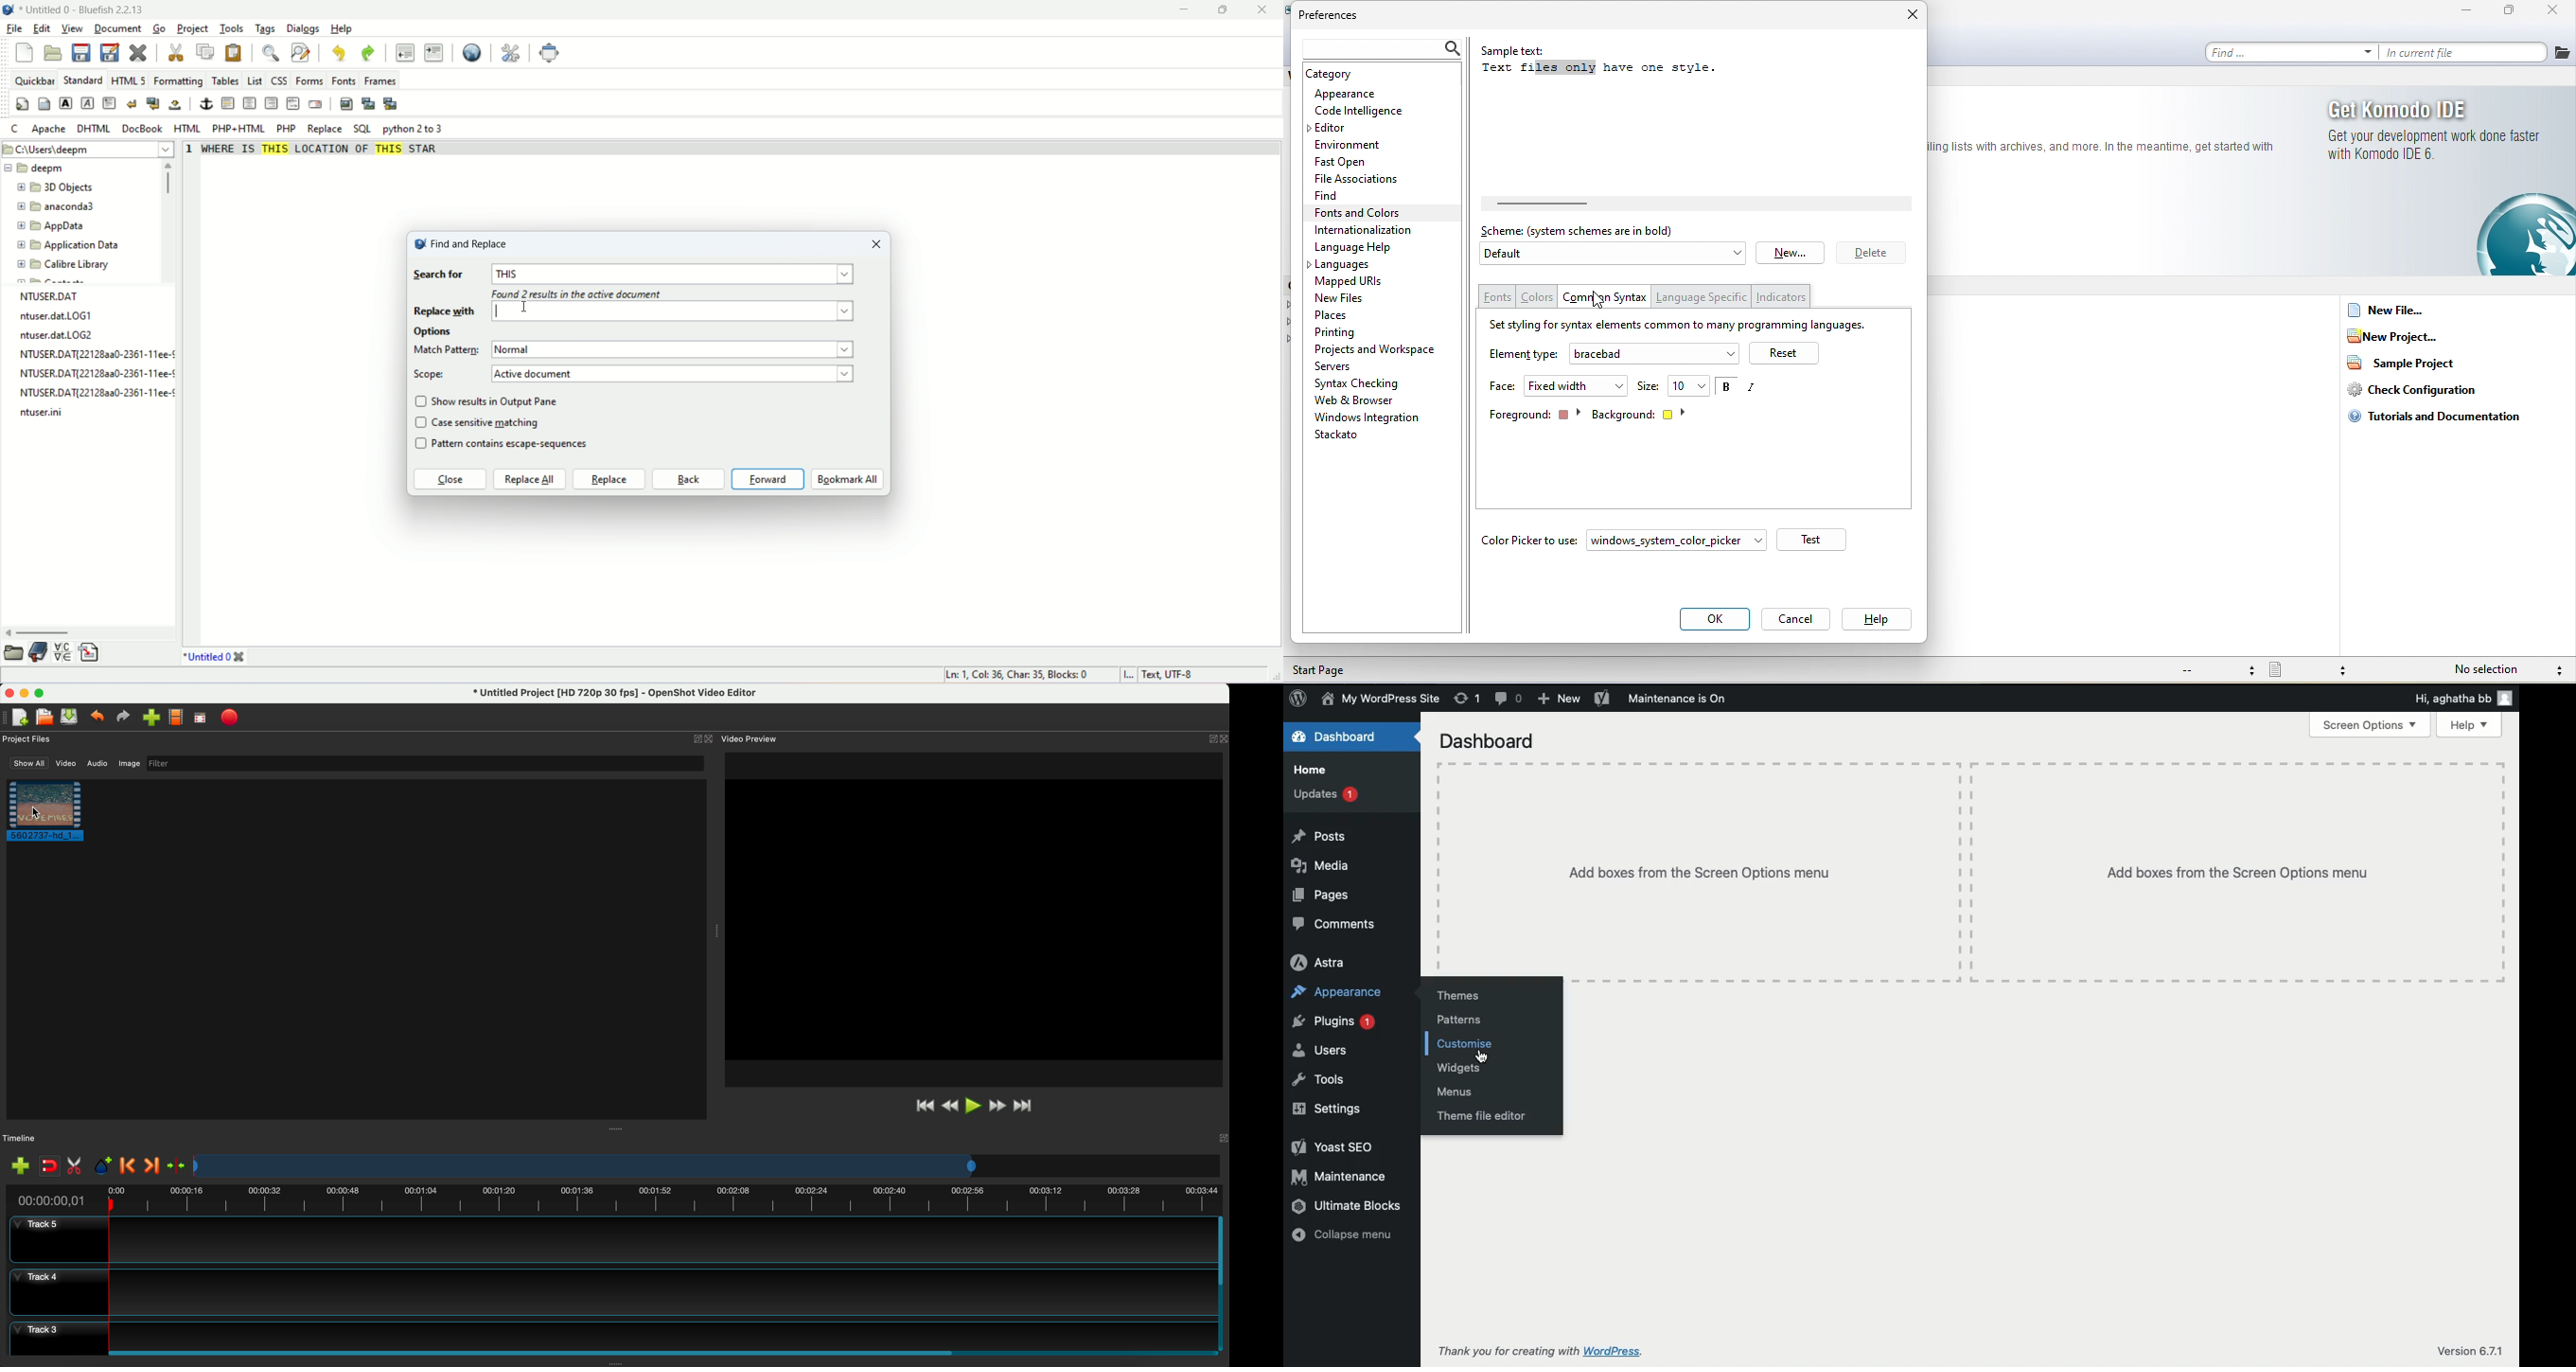  Describe the element at coordinates (239, 657) in the screenshot. I see `close` at that location.